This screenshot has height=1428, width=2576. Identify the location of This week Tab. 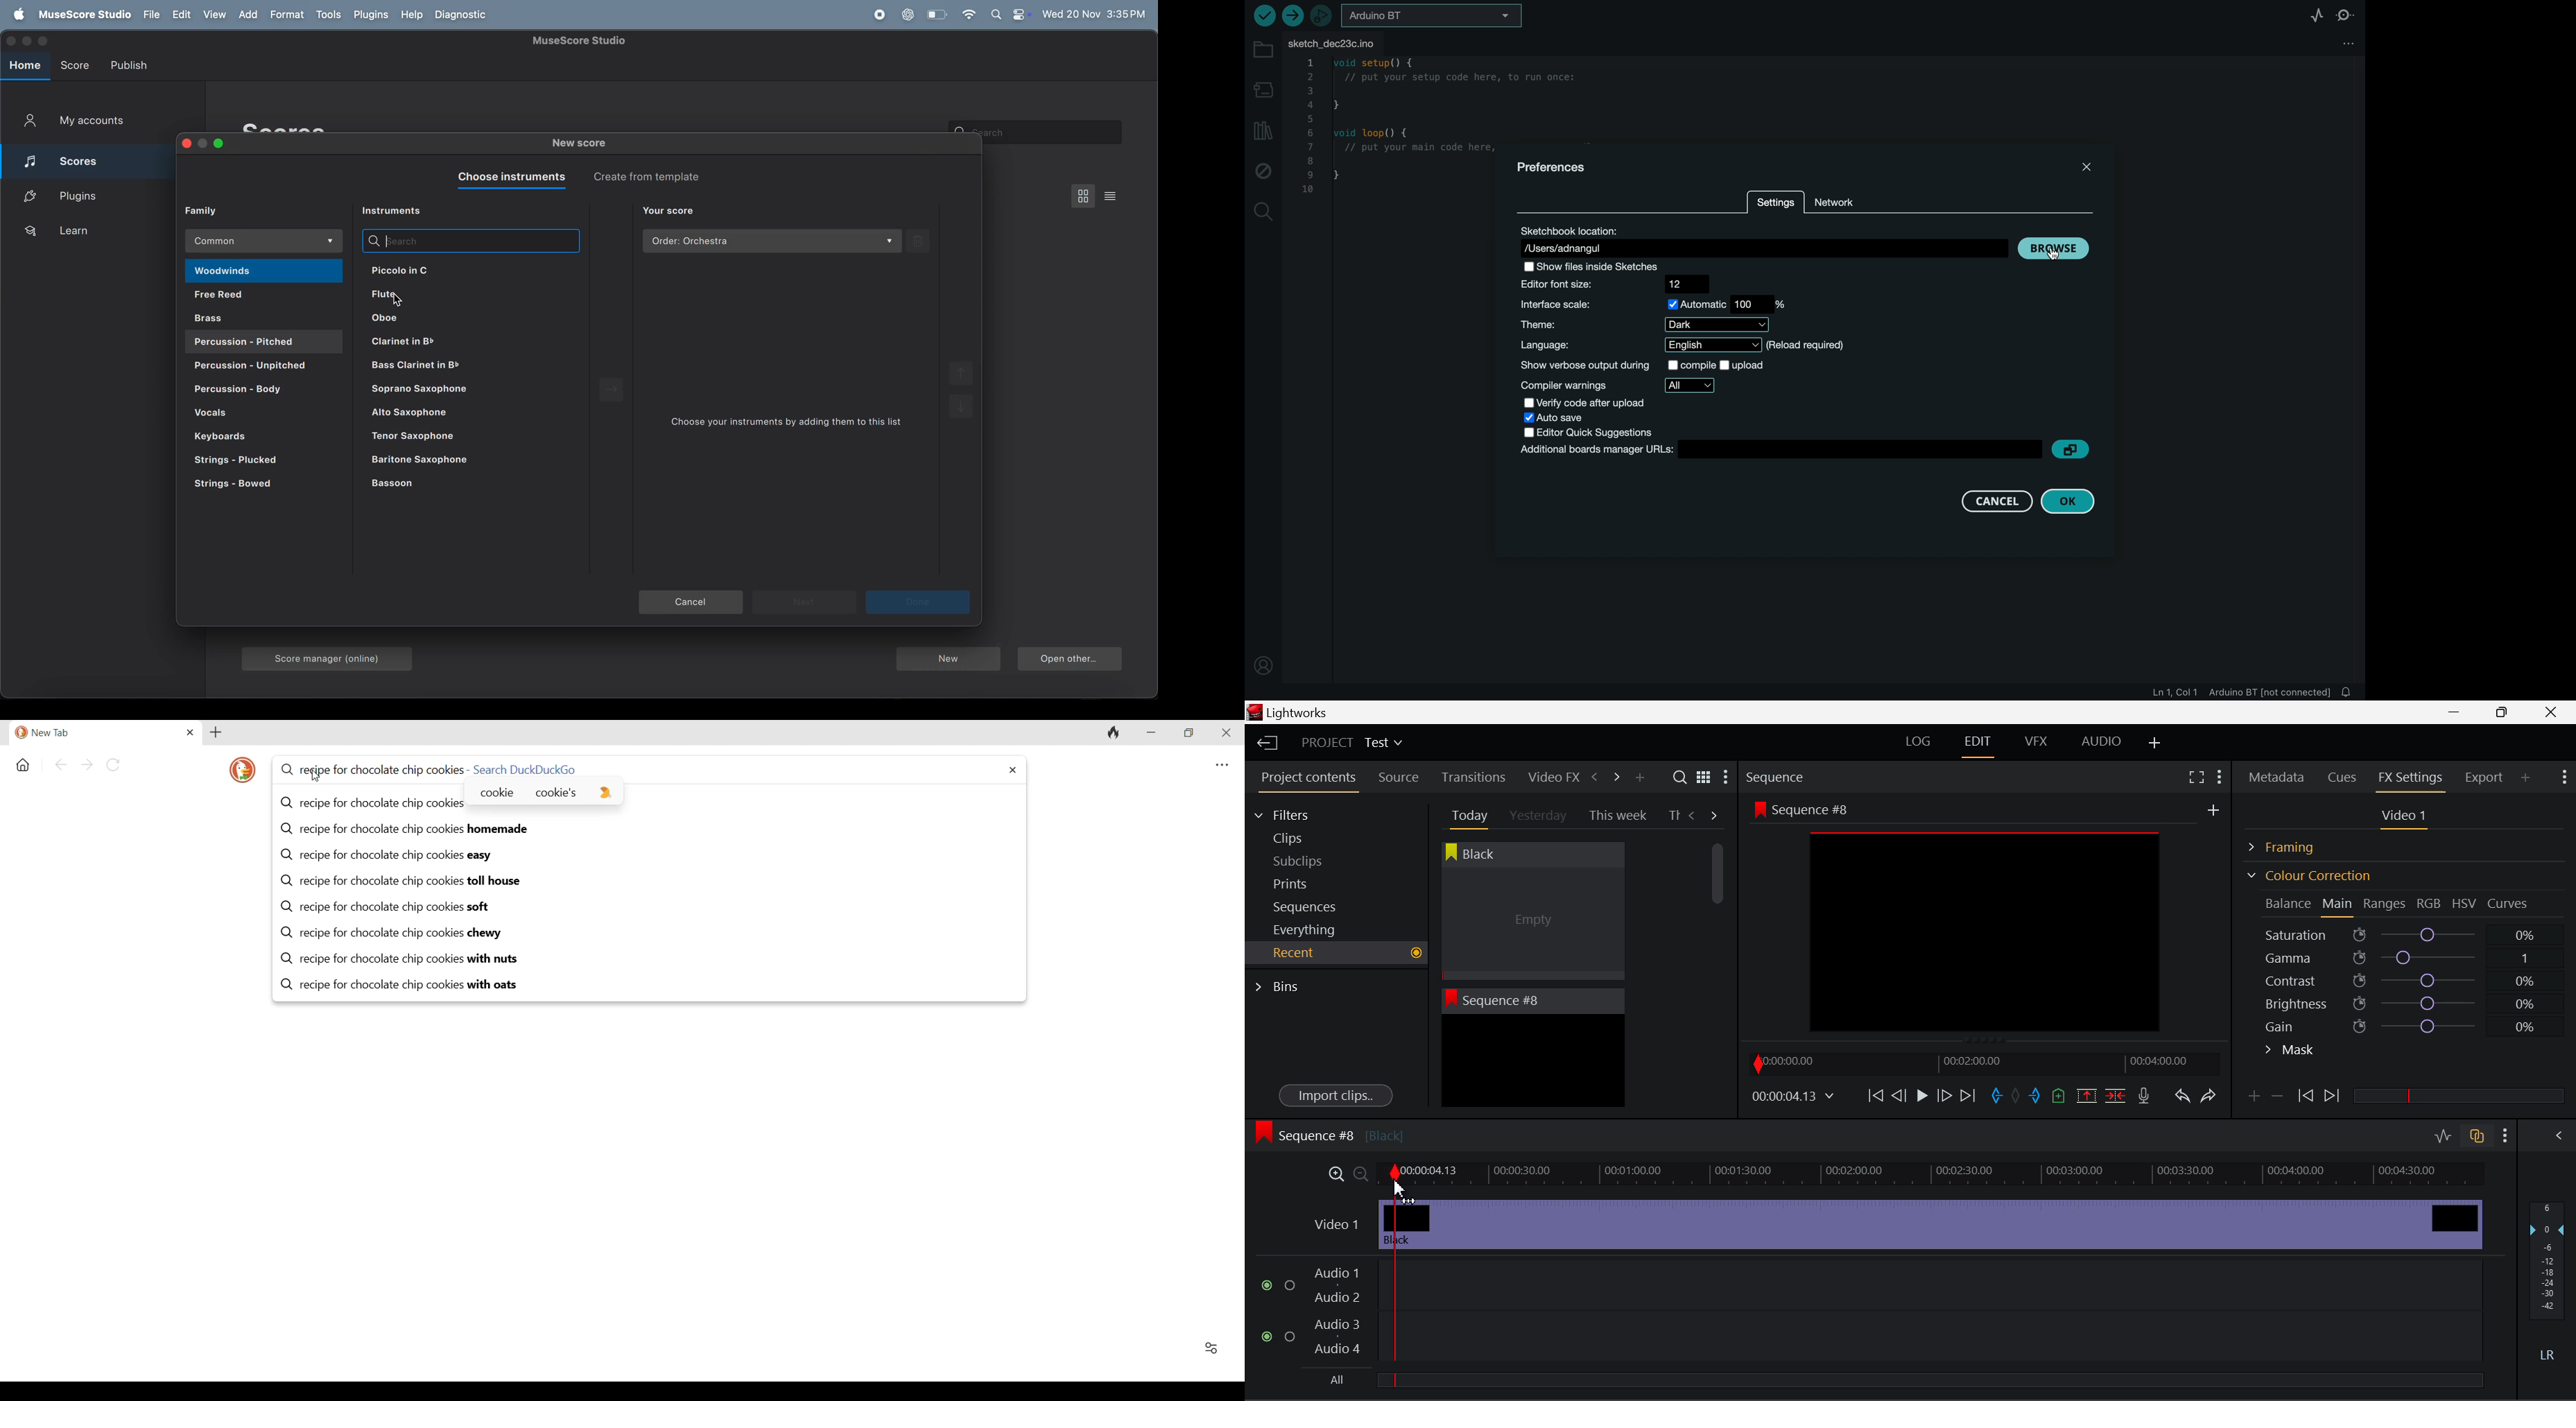
(1616, 816).